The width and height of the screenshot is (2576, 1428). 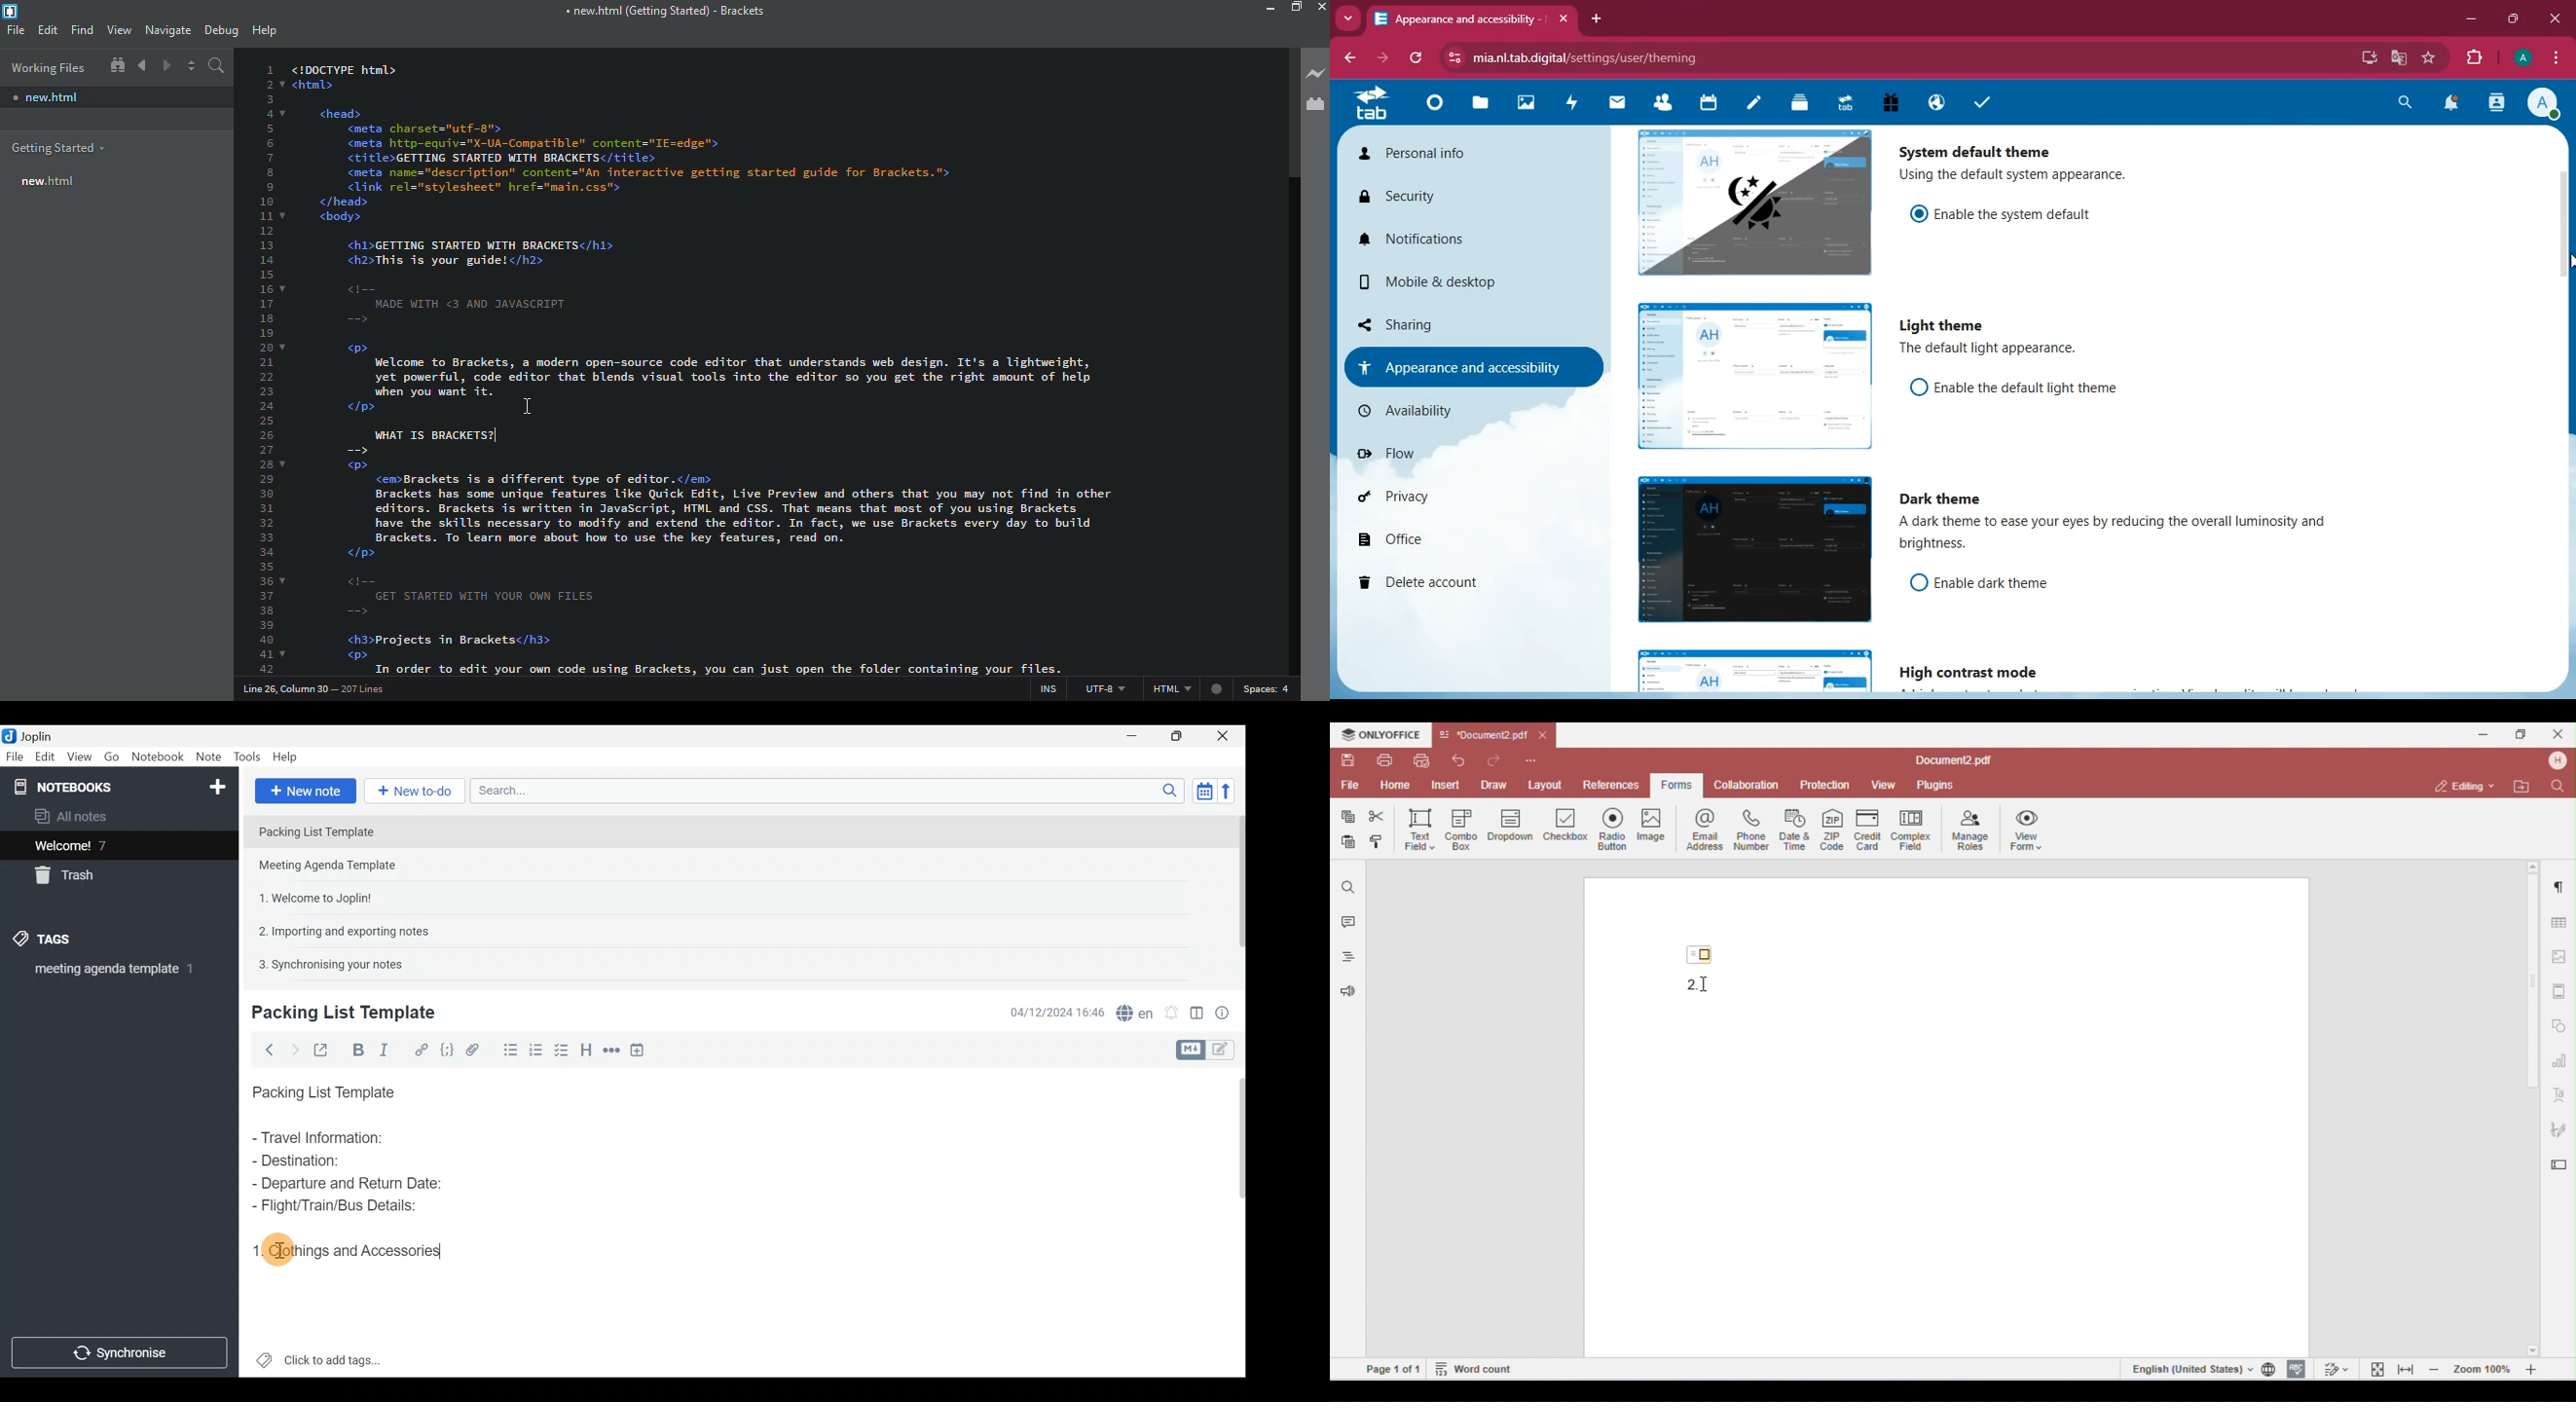 I want to click on Code, so click(x=447, y=1049).